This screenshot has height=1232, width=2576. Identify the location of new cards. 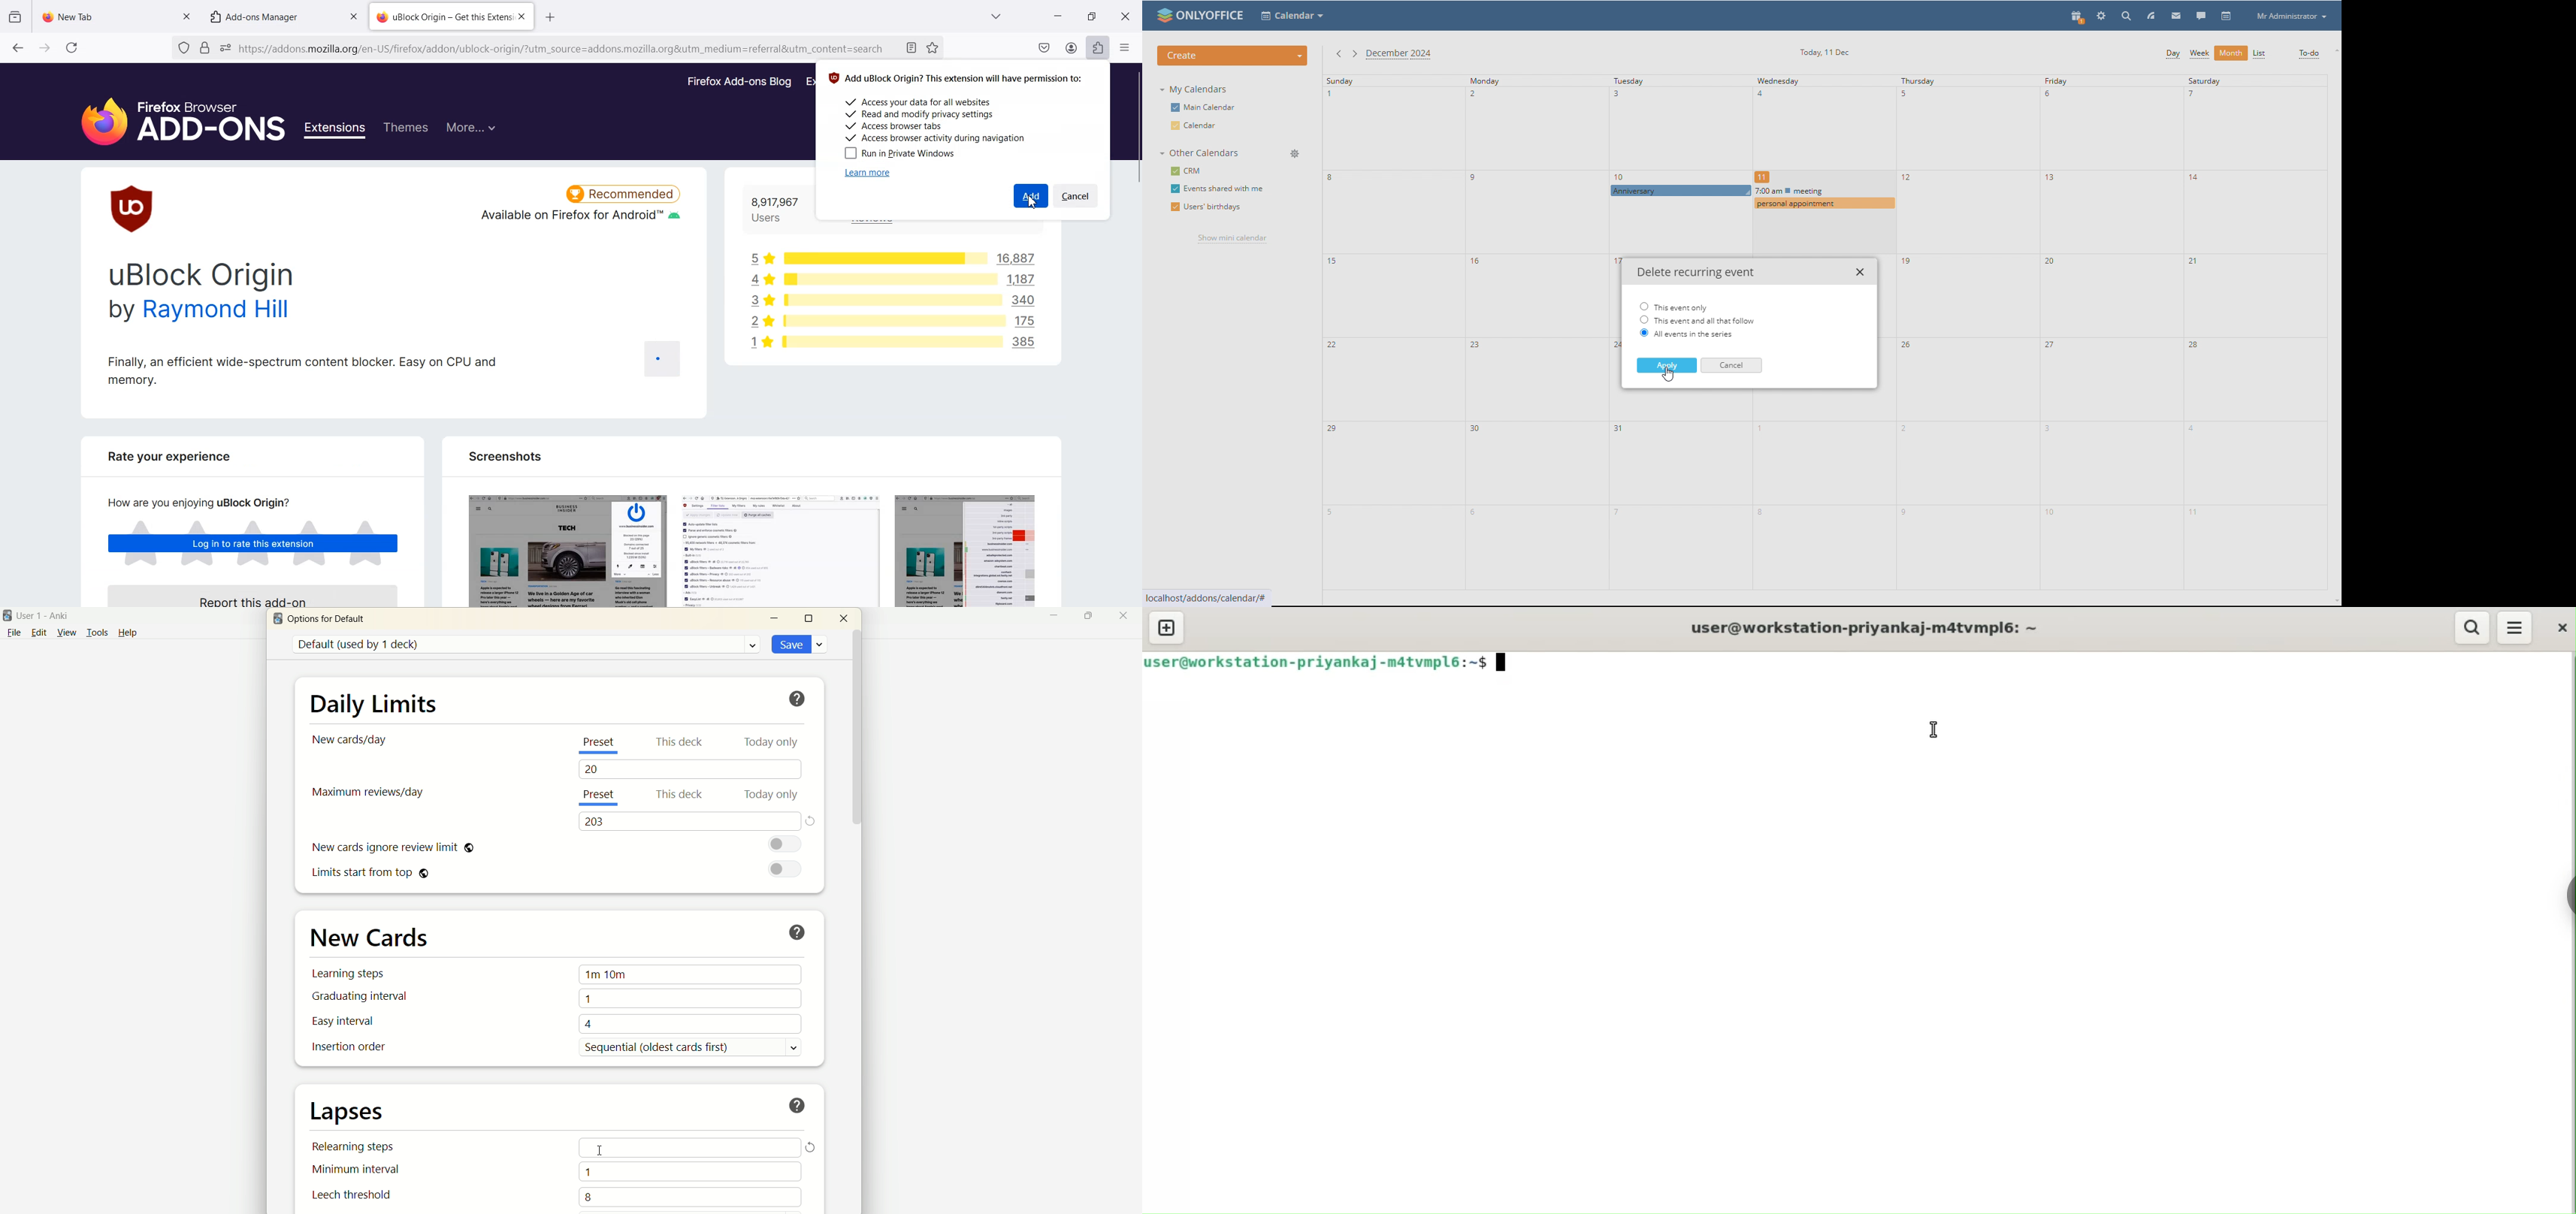
(370, 936).